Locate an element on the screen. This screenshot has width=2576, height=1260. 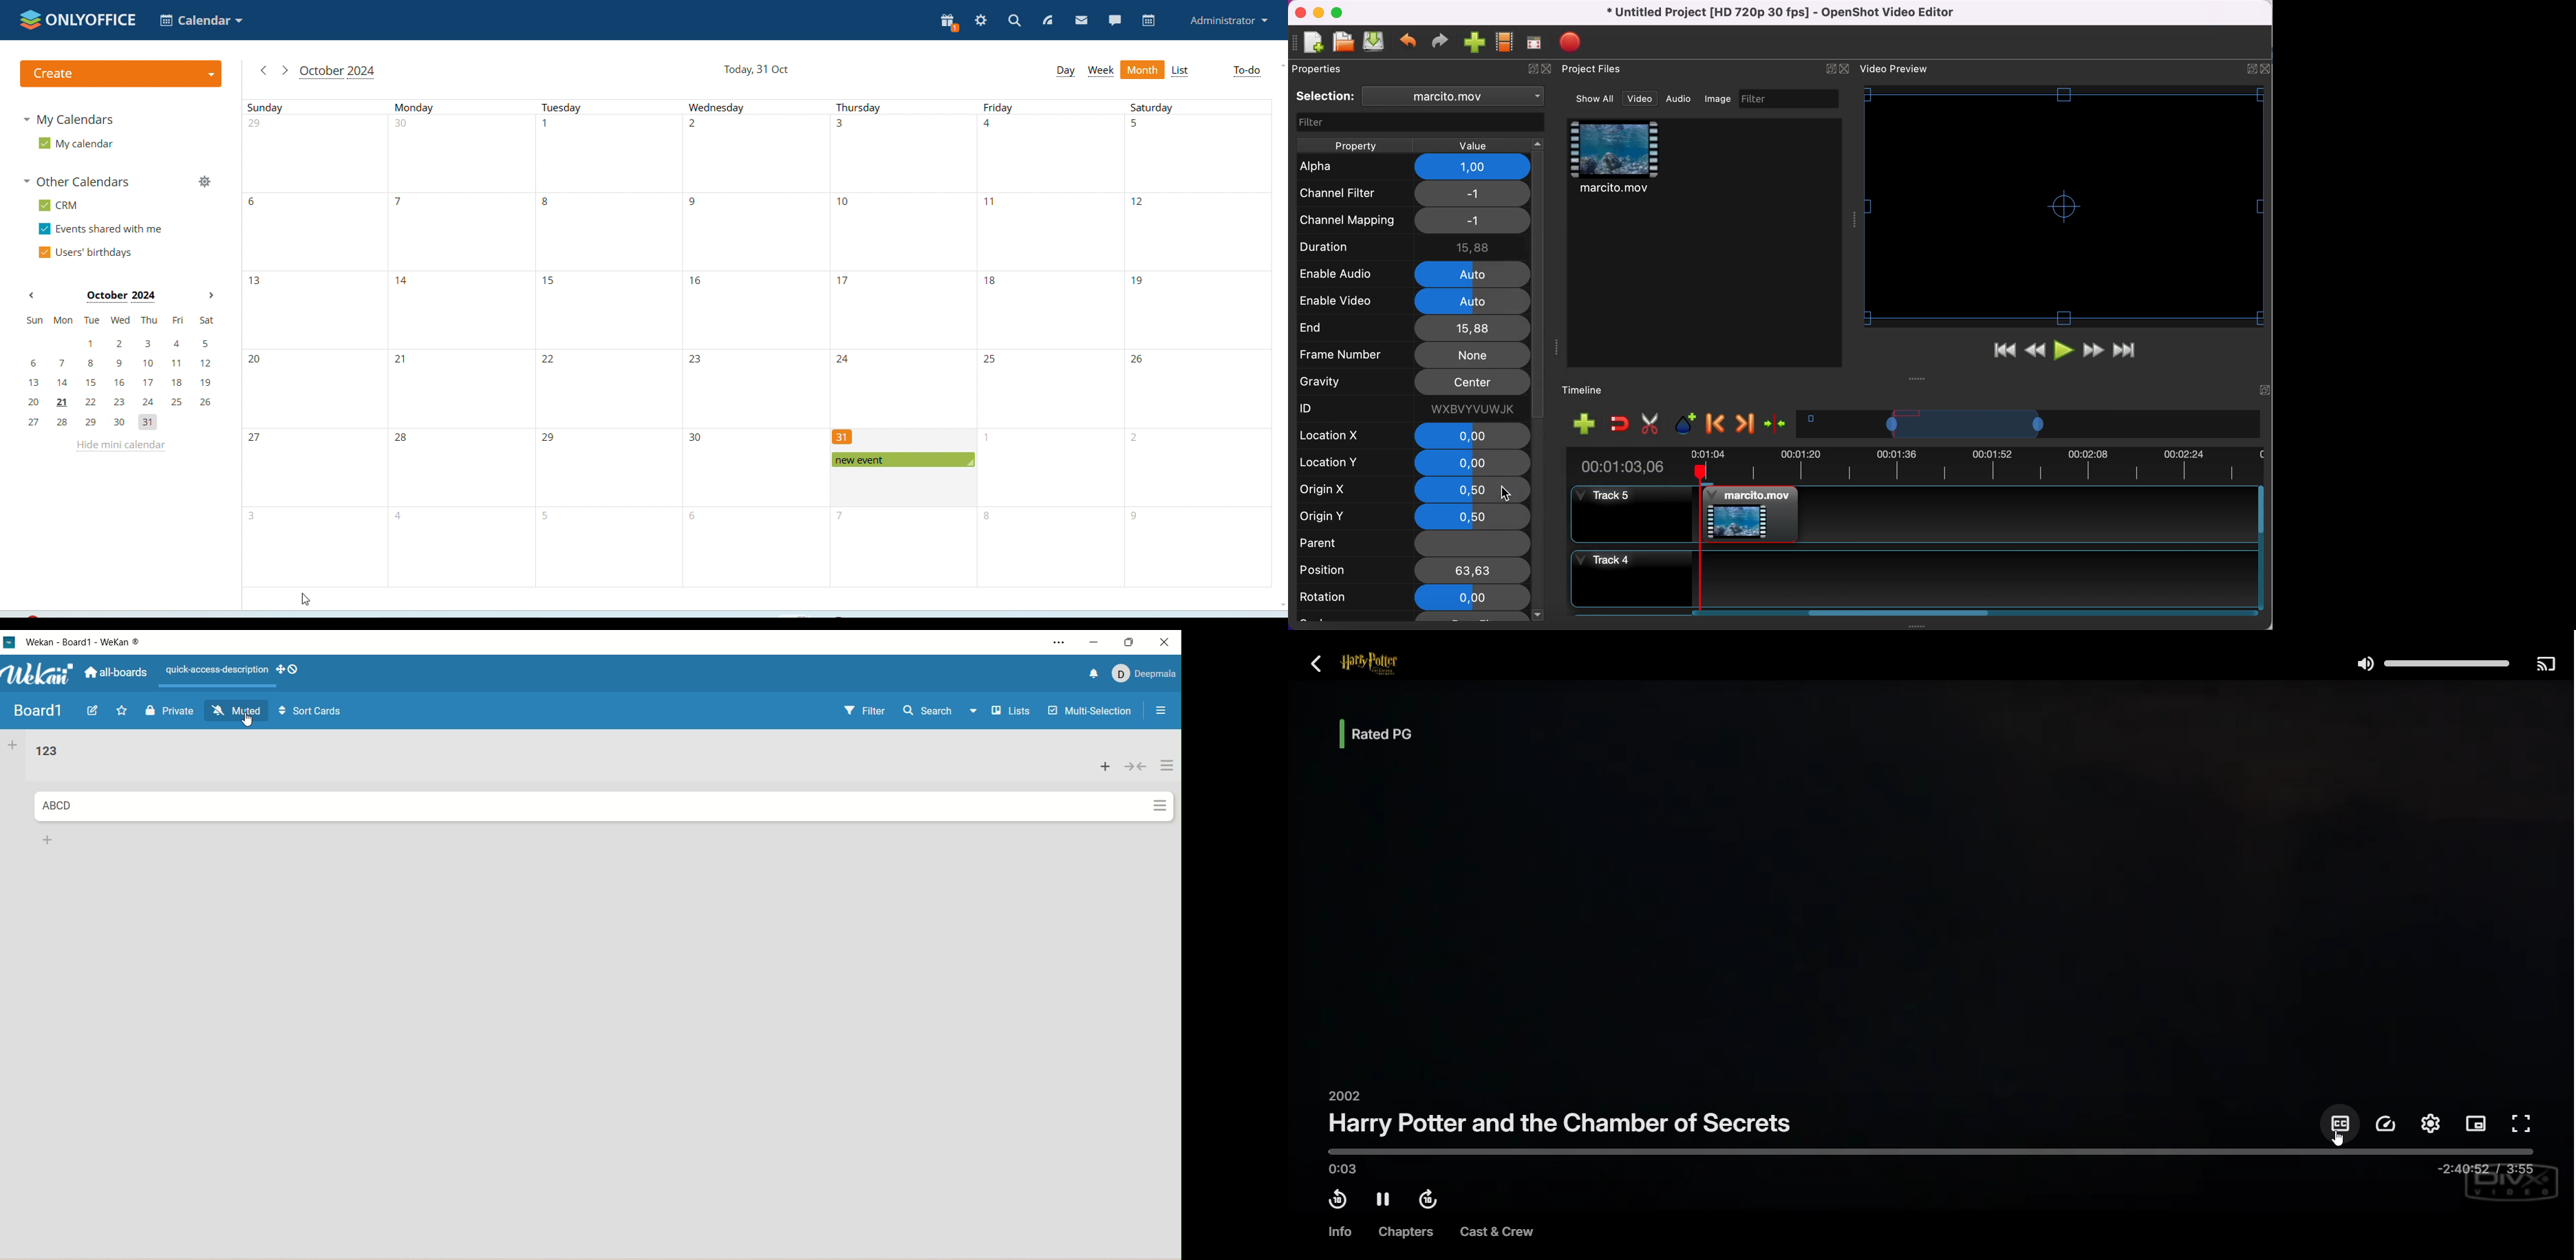
Wednesdays is located at coordinates (754, 345).